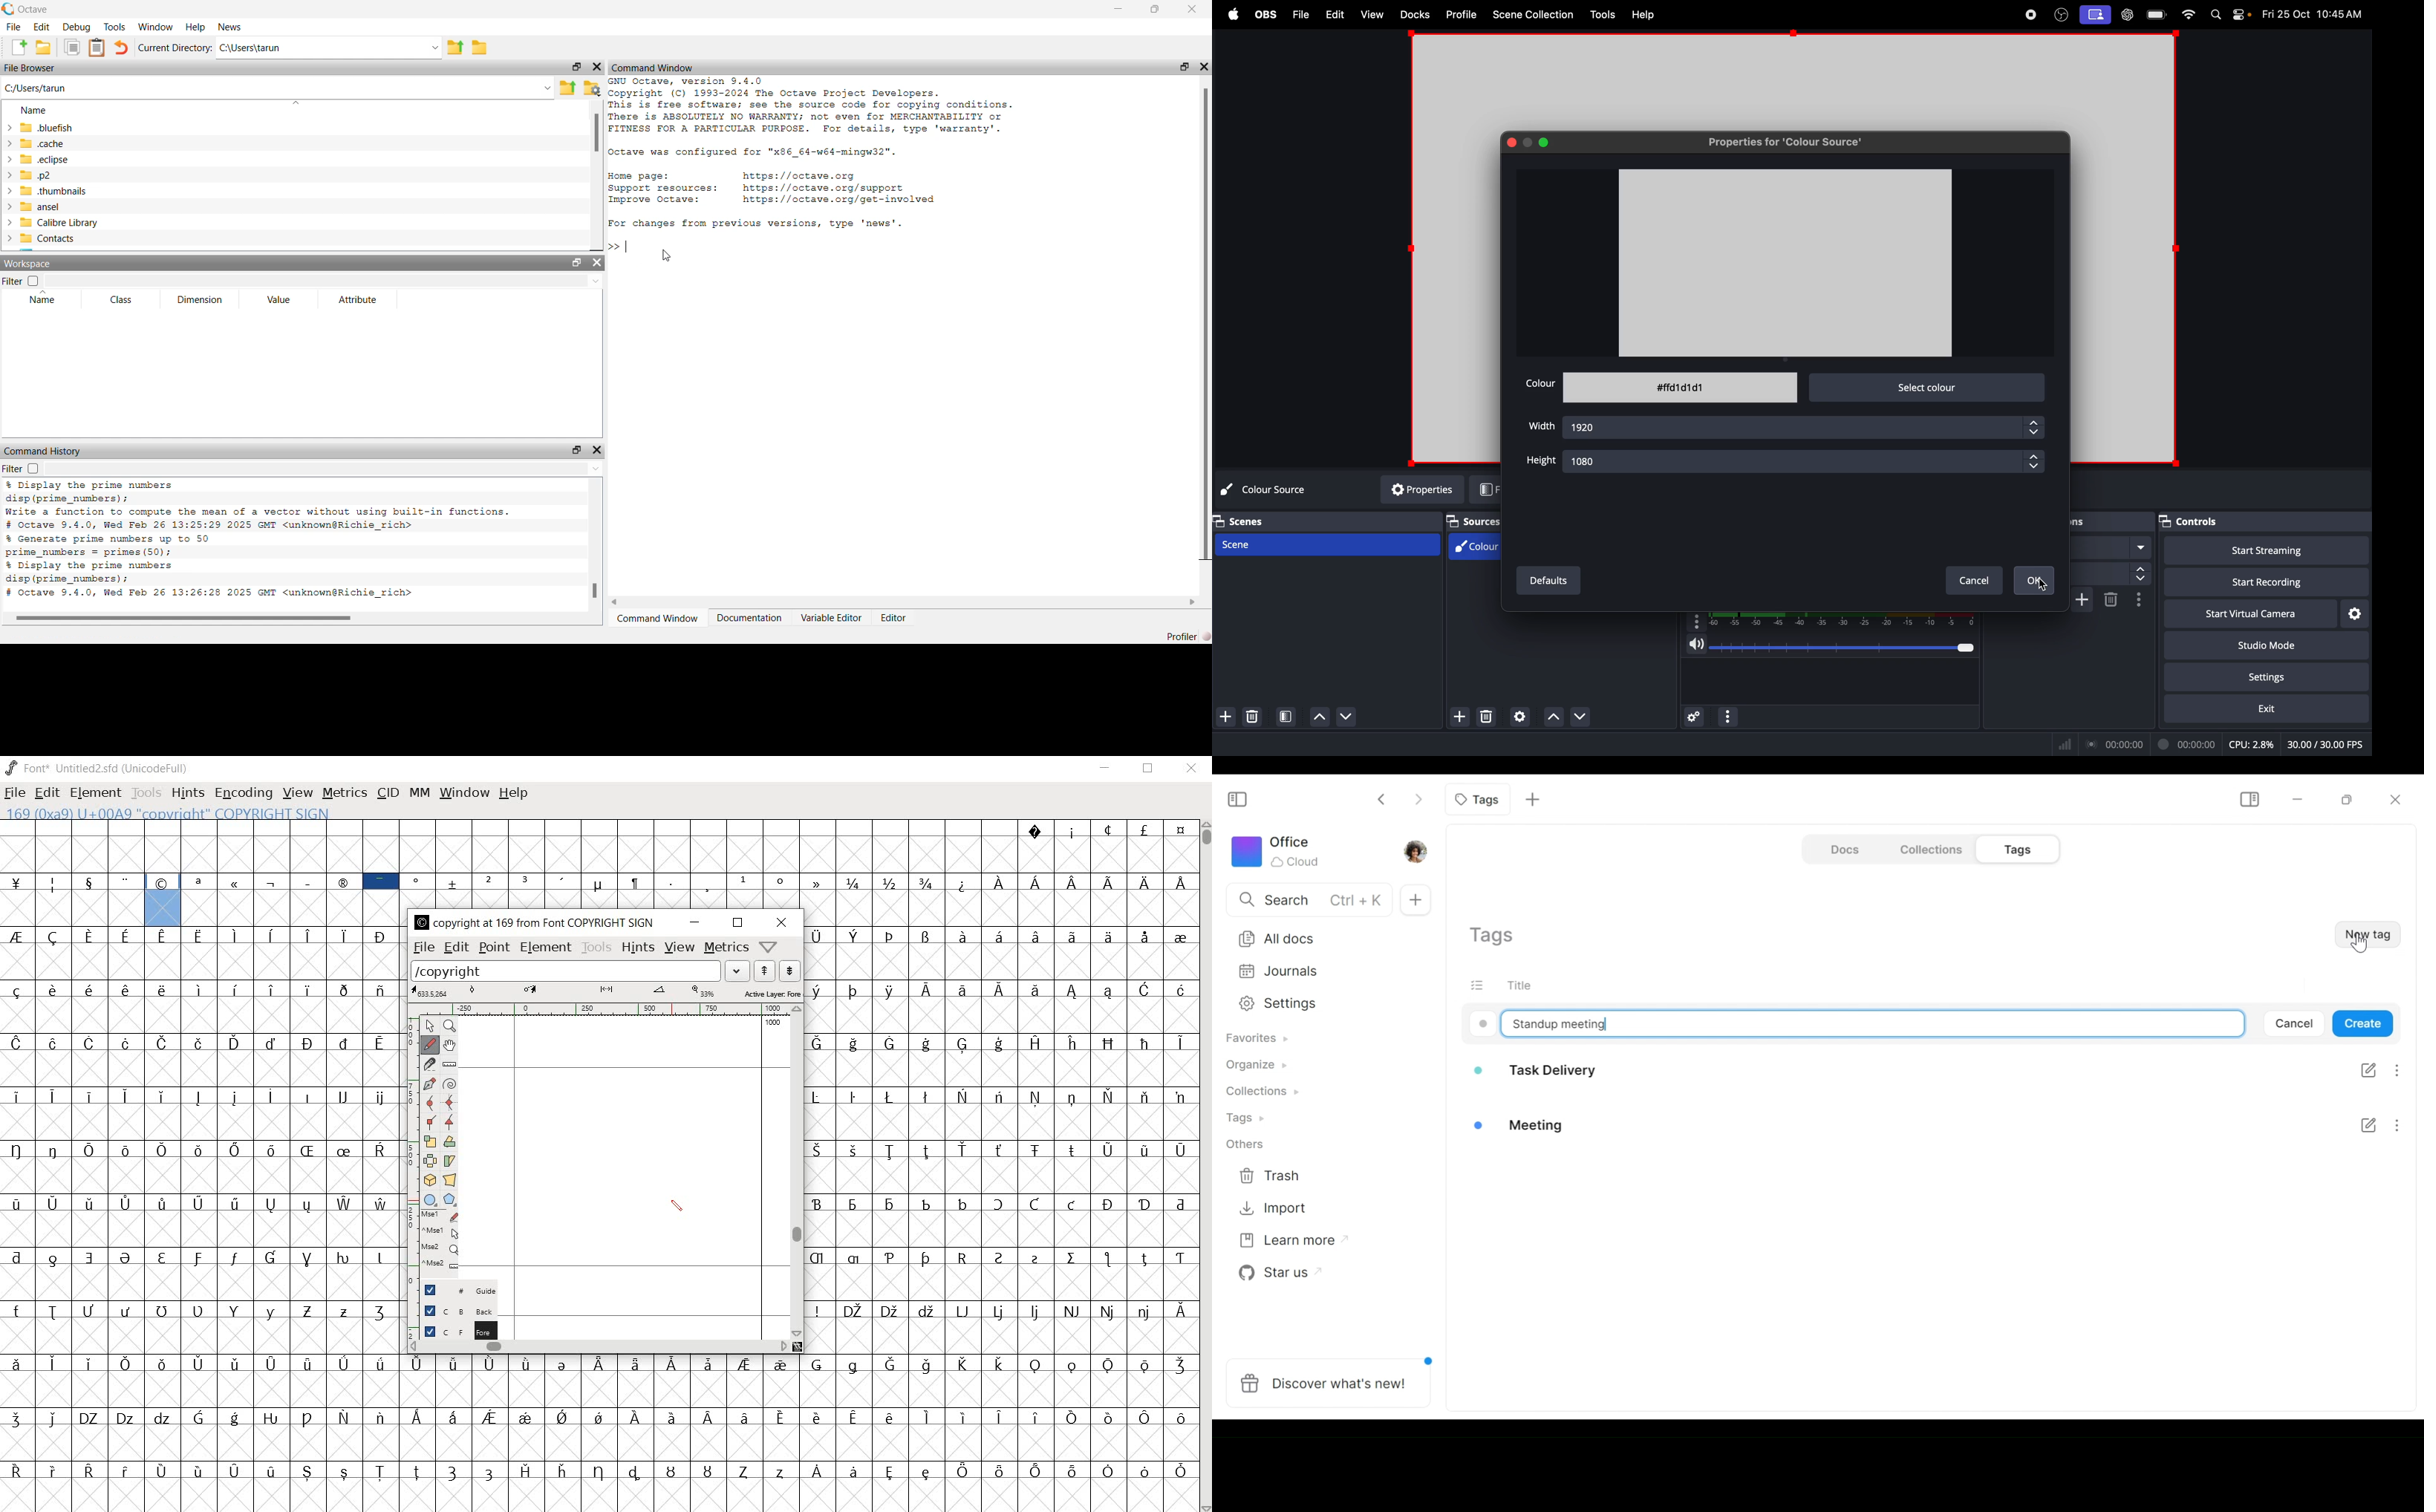 This screenshot has height=1512, width=2436. I want to click on Command Window, so click(653, 68).